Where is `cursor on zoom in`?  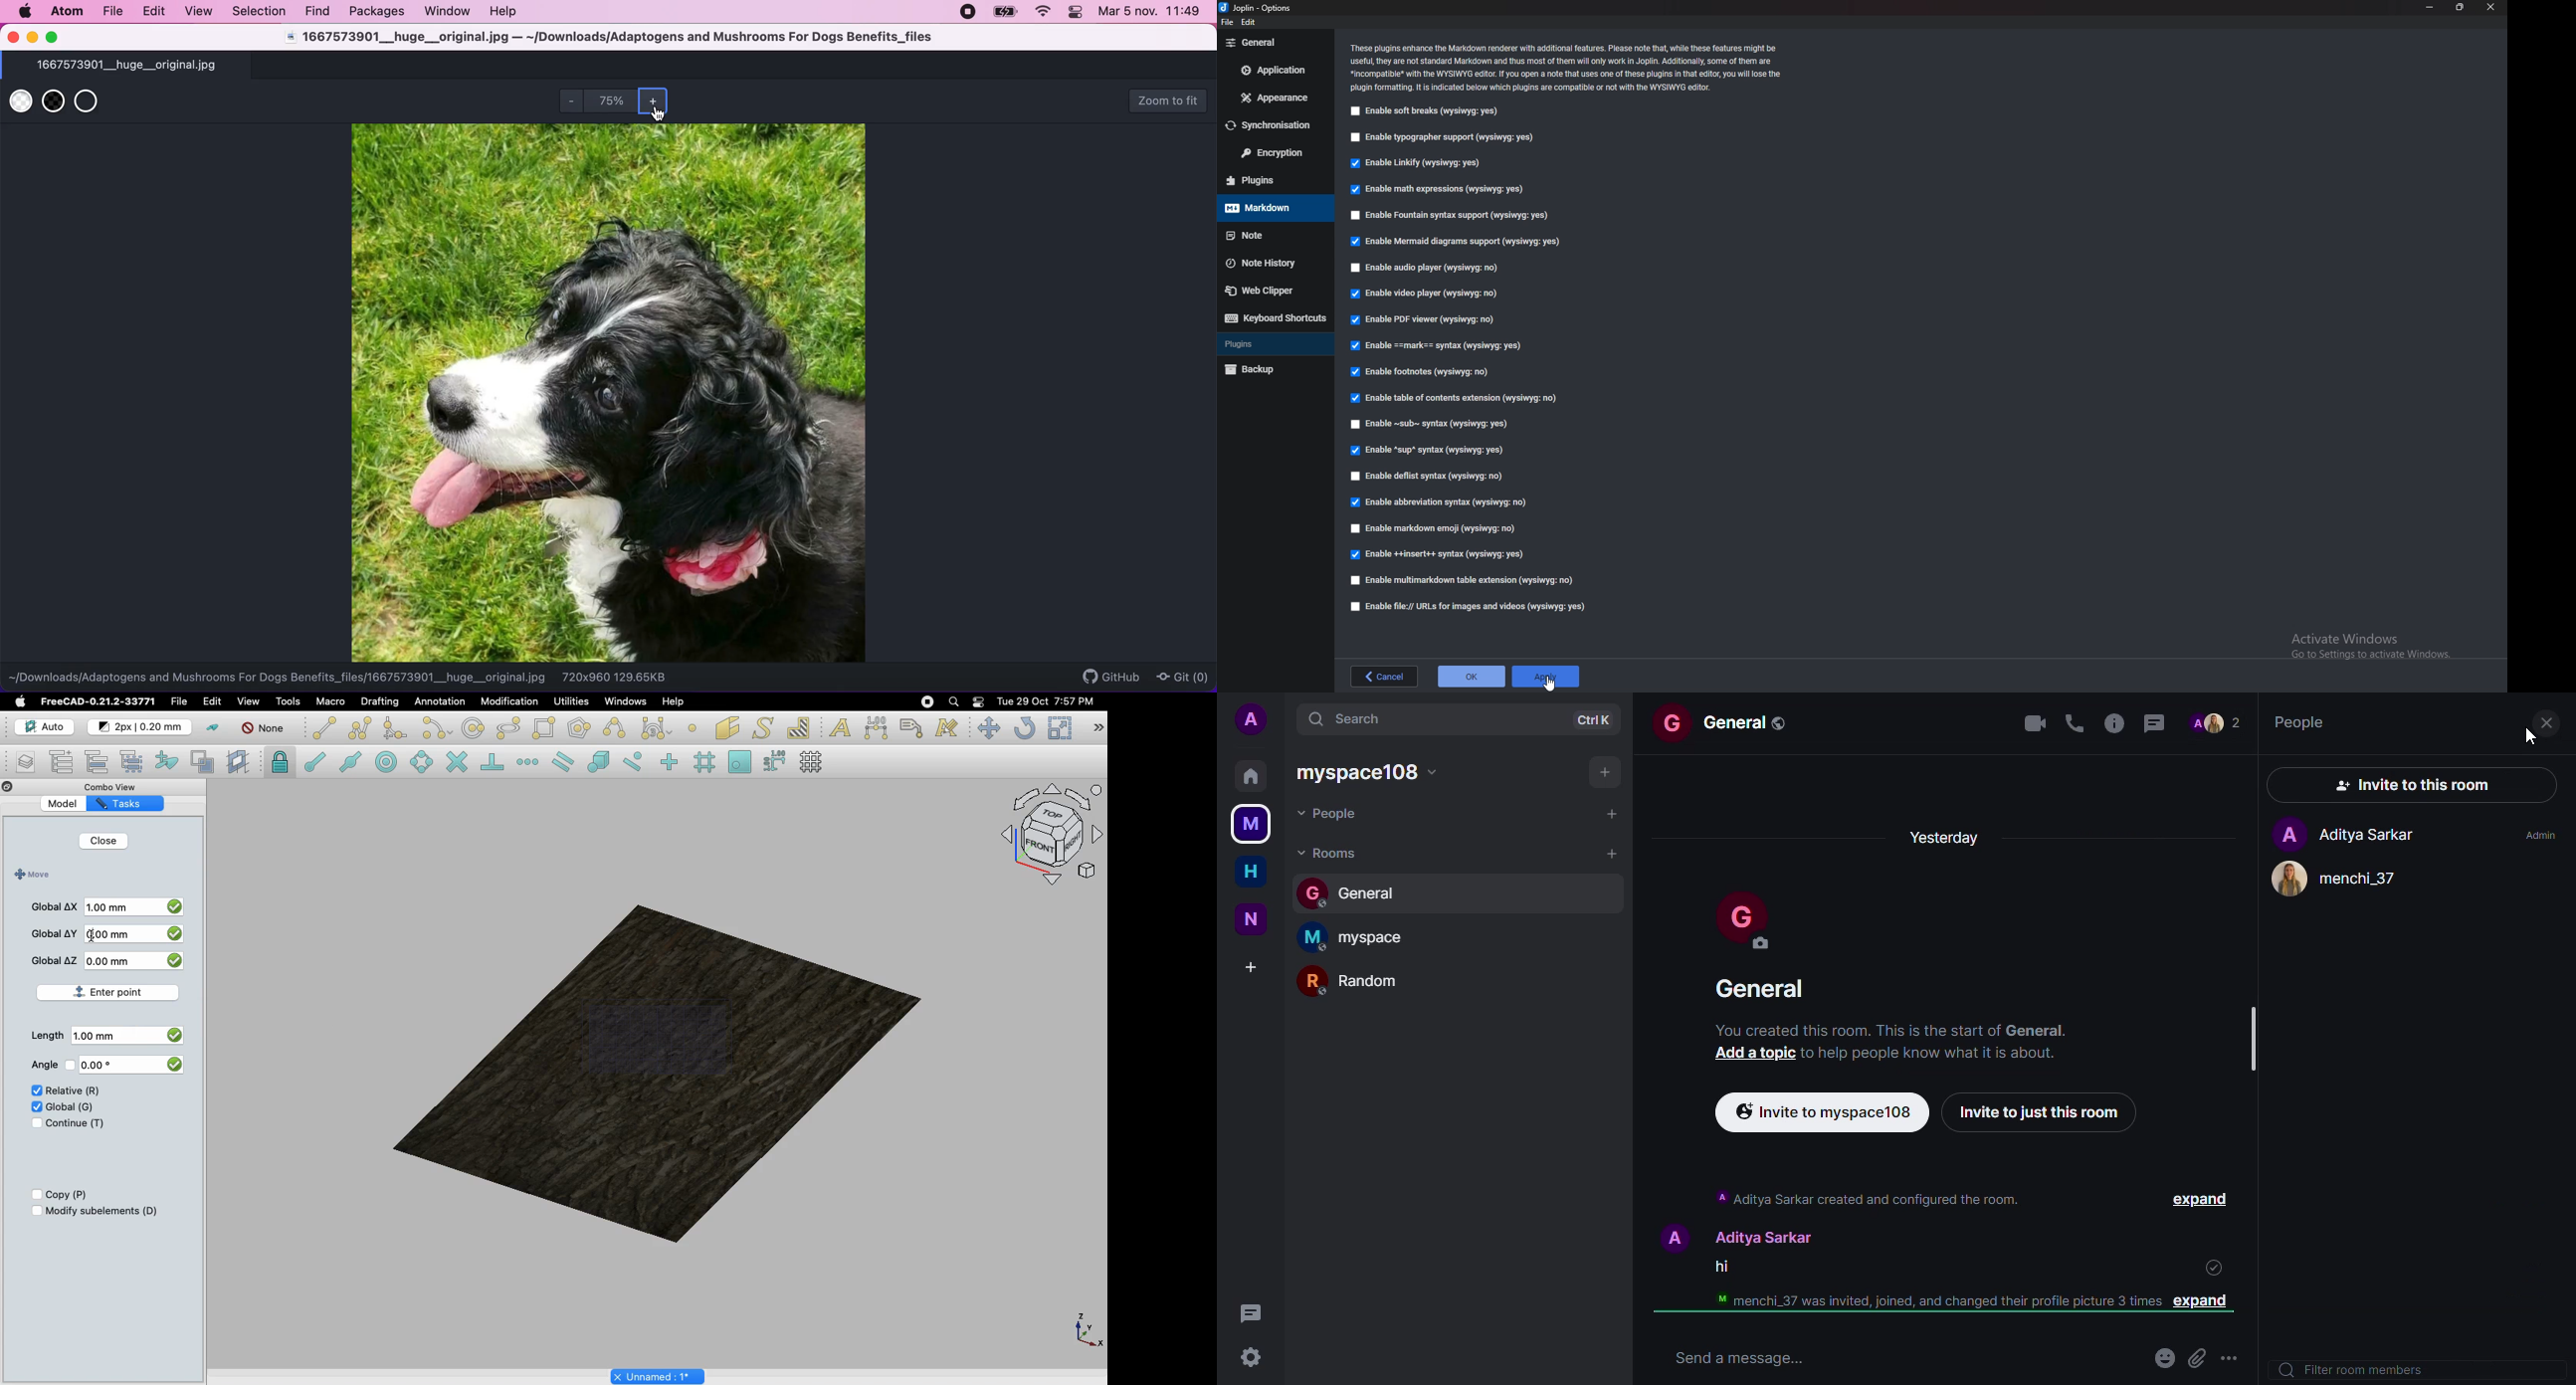 cursor on zoom in is located at coordinates (661, 114).